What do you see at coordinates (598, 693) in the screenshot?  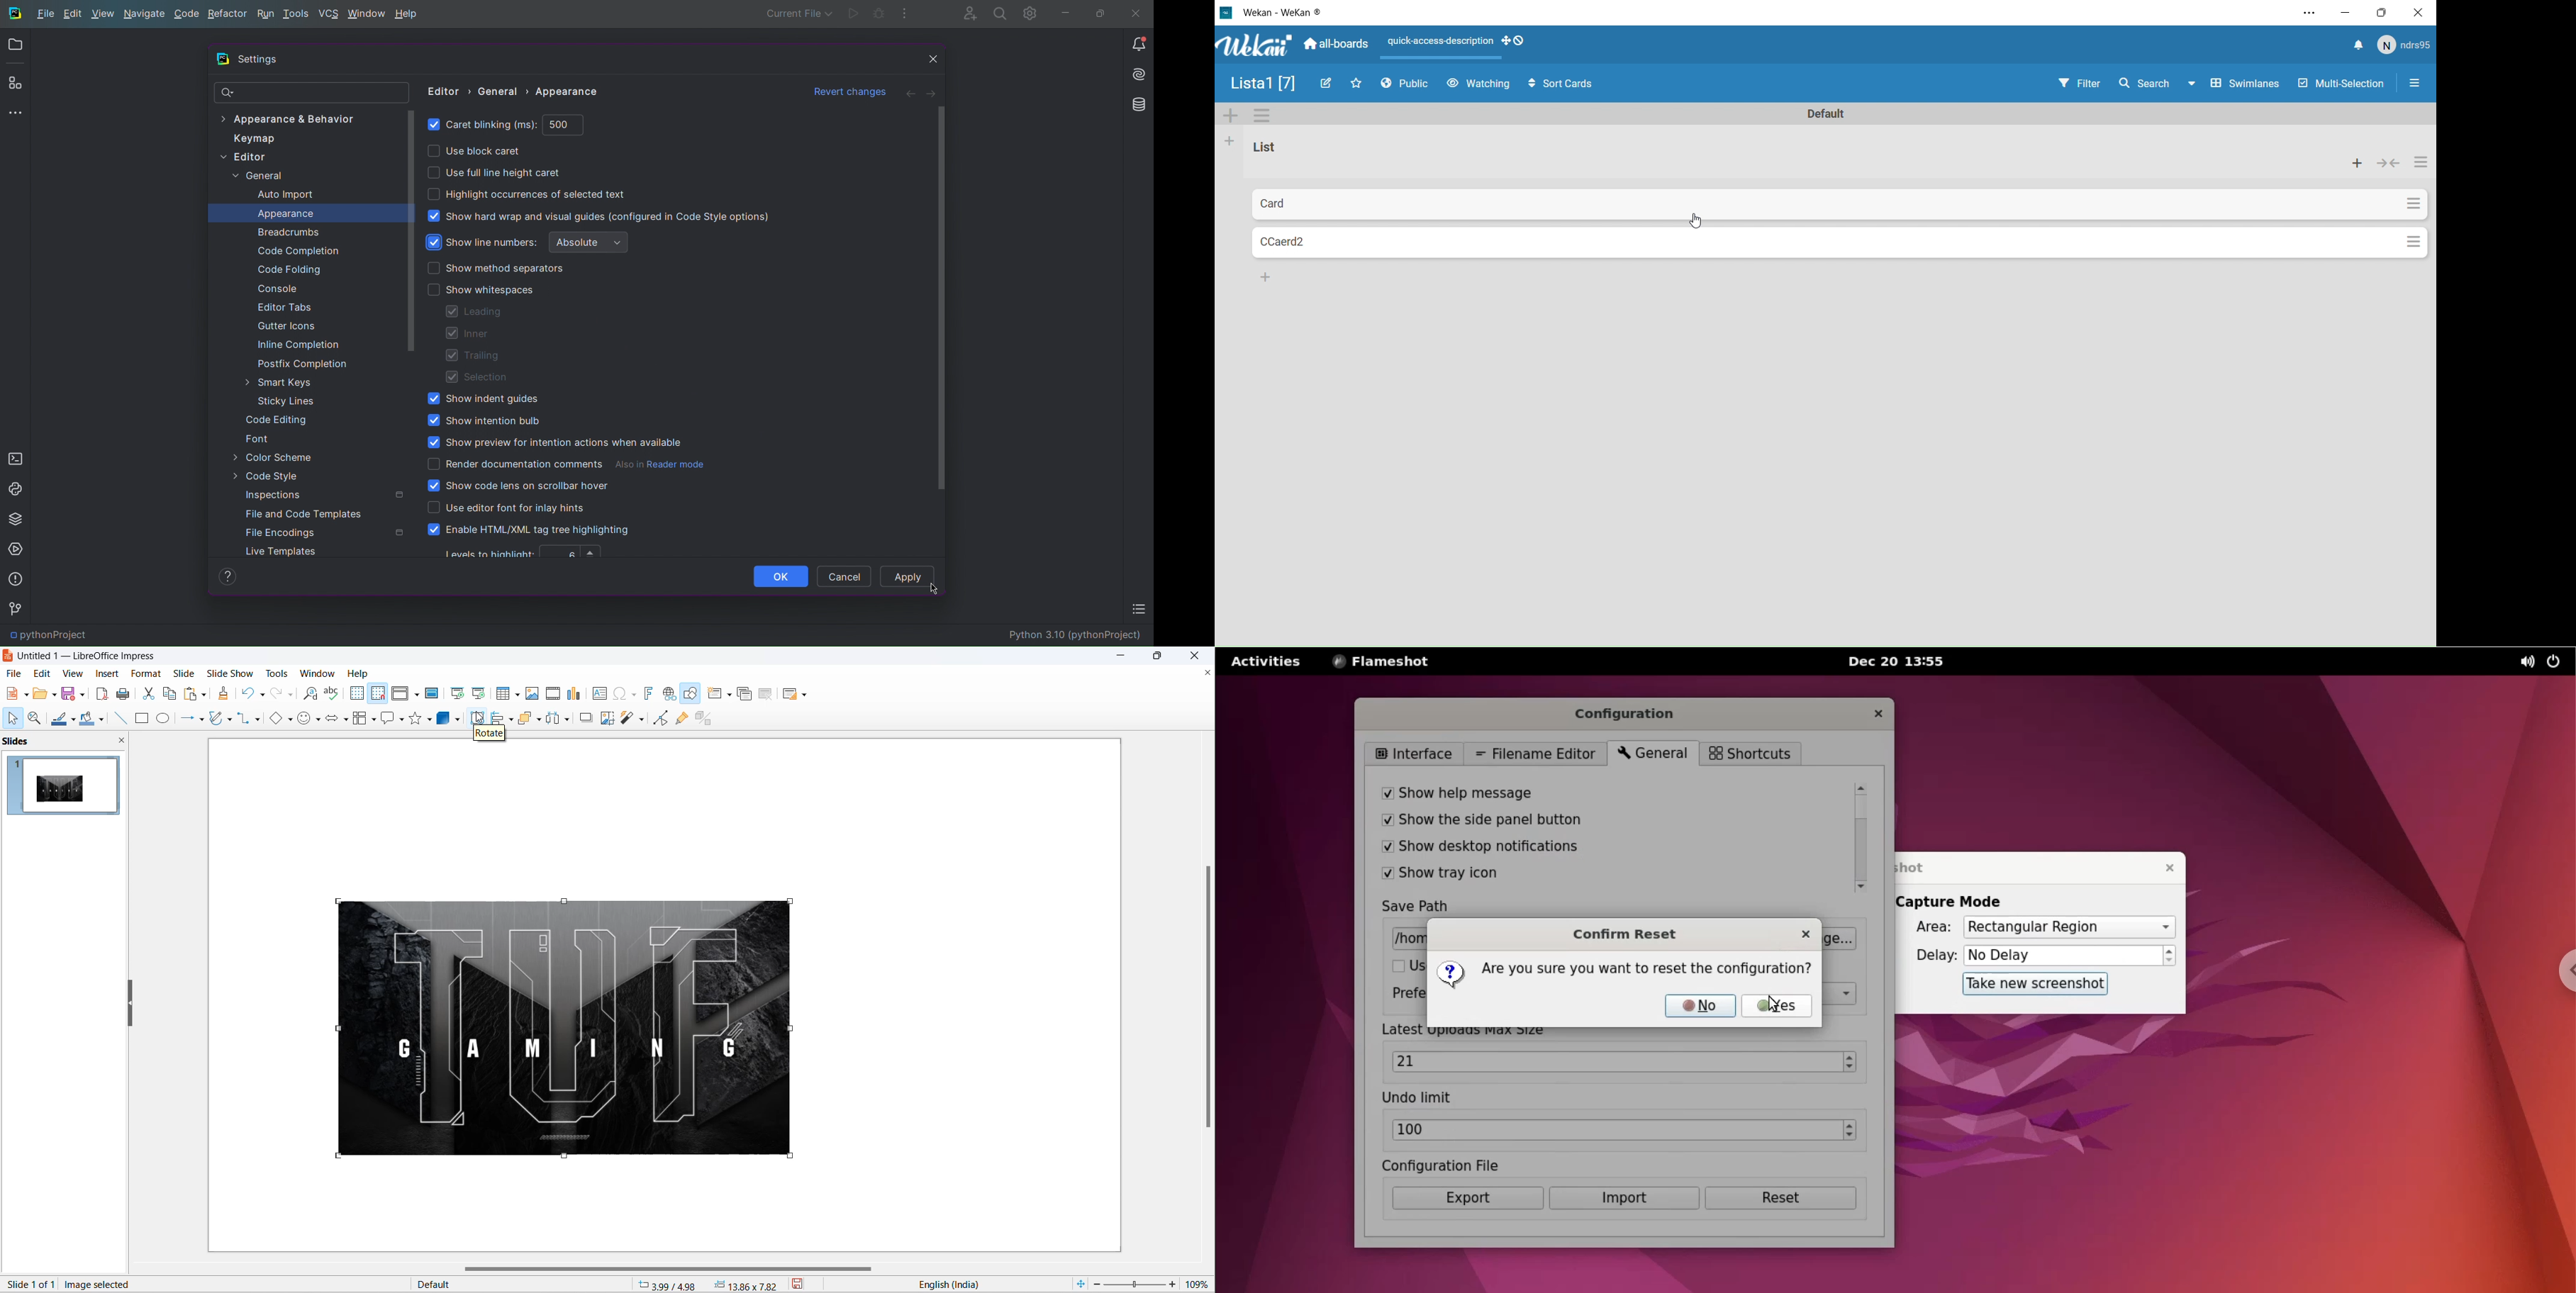 I see `insert text` at bounding box center [598, 693].